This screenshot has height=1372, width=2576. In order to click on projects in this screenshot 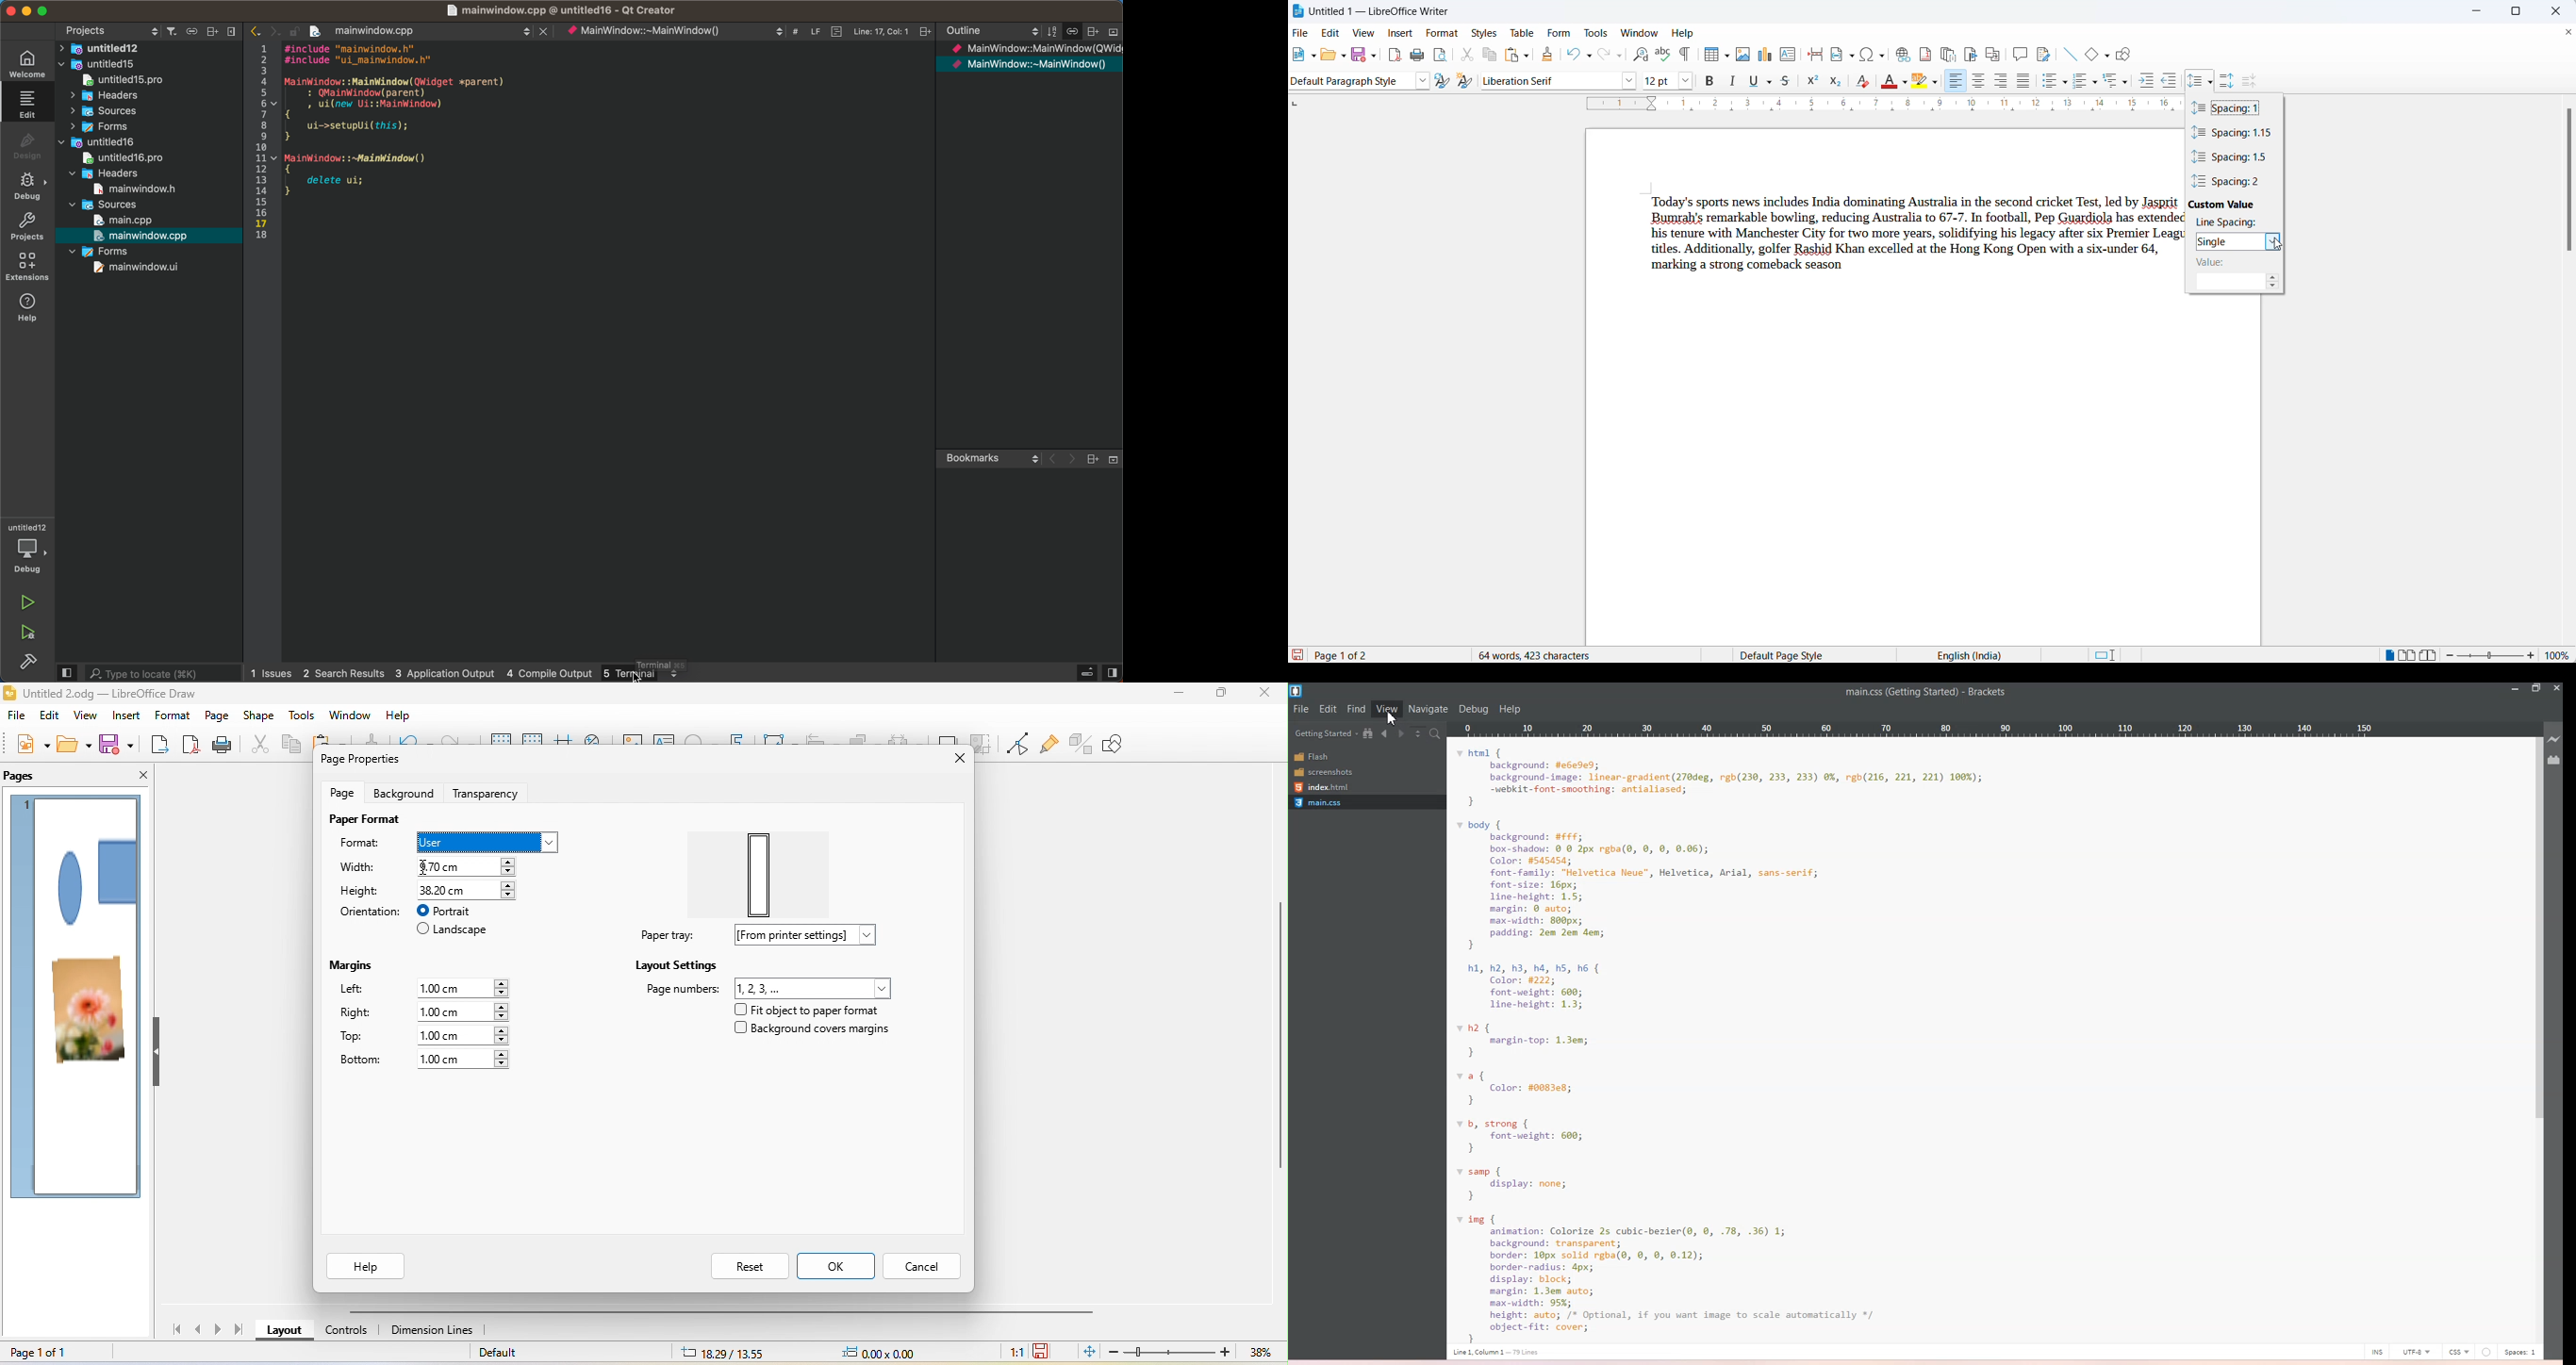, I will do `click(28, 228)`.